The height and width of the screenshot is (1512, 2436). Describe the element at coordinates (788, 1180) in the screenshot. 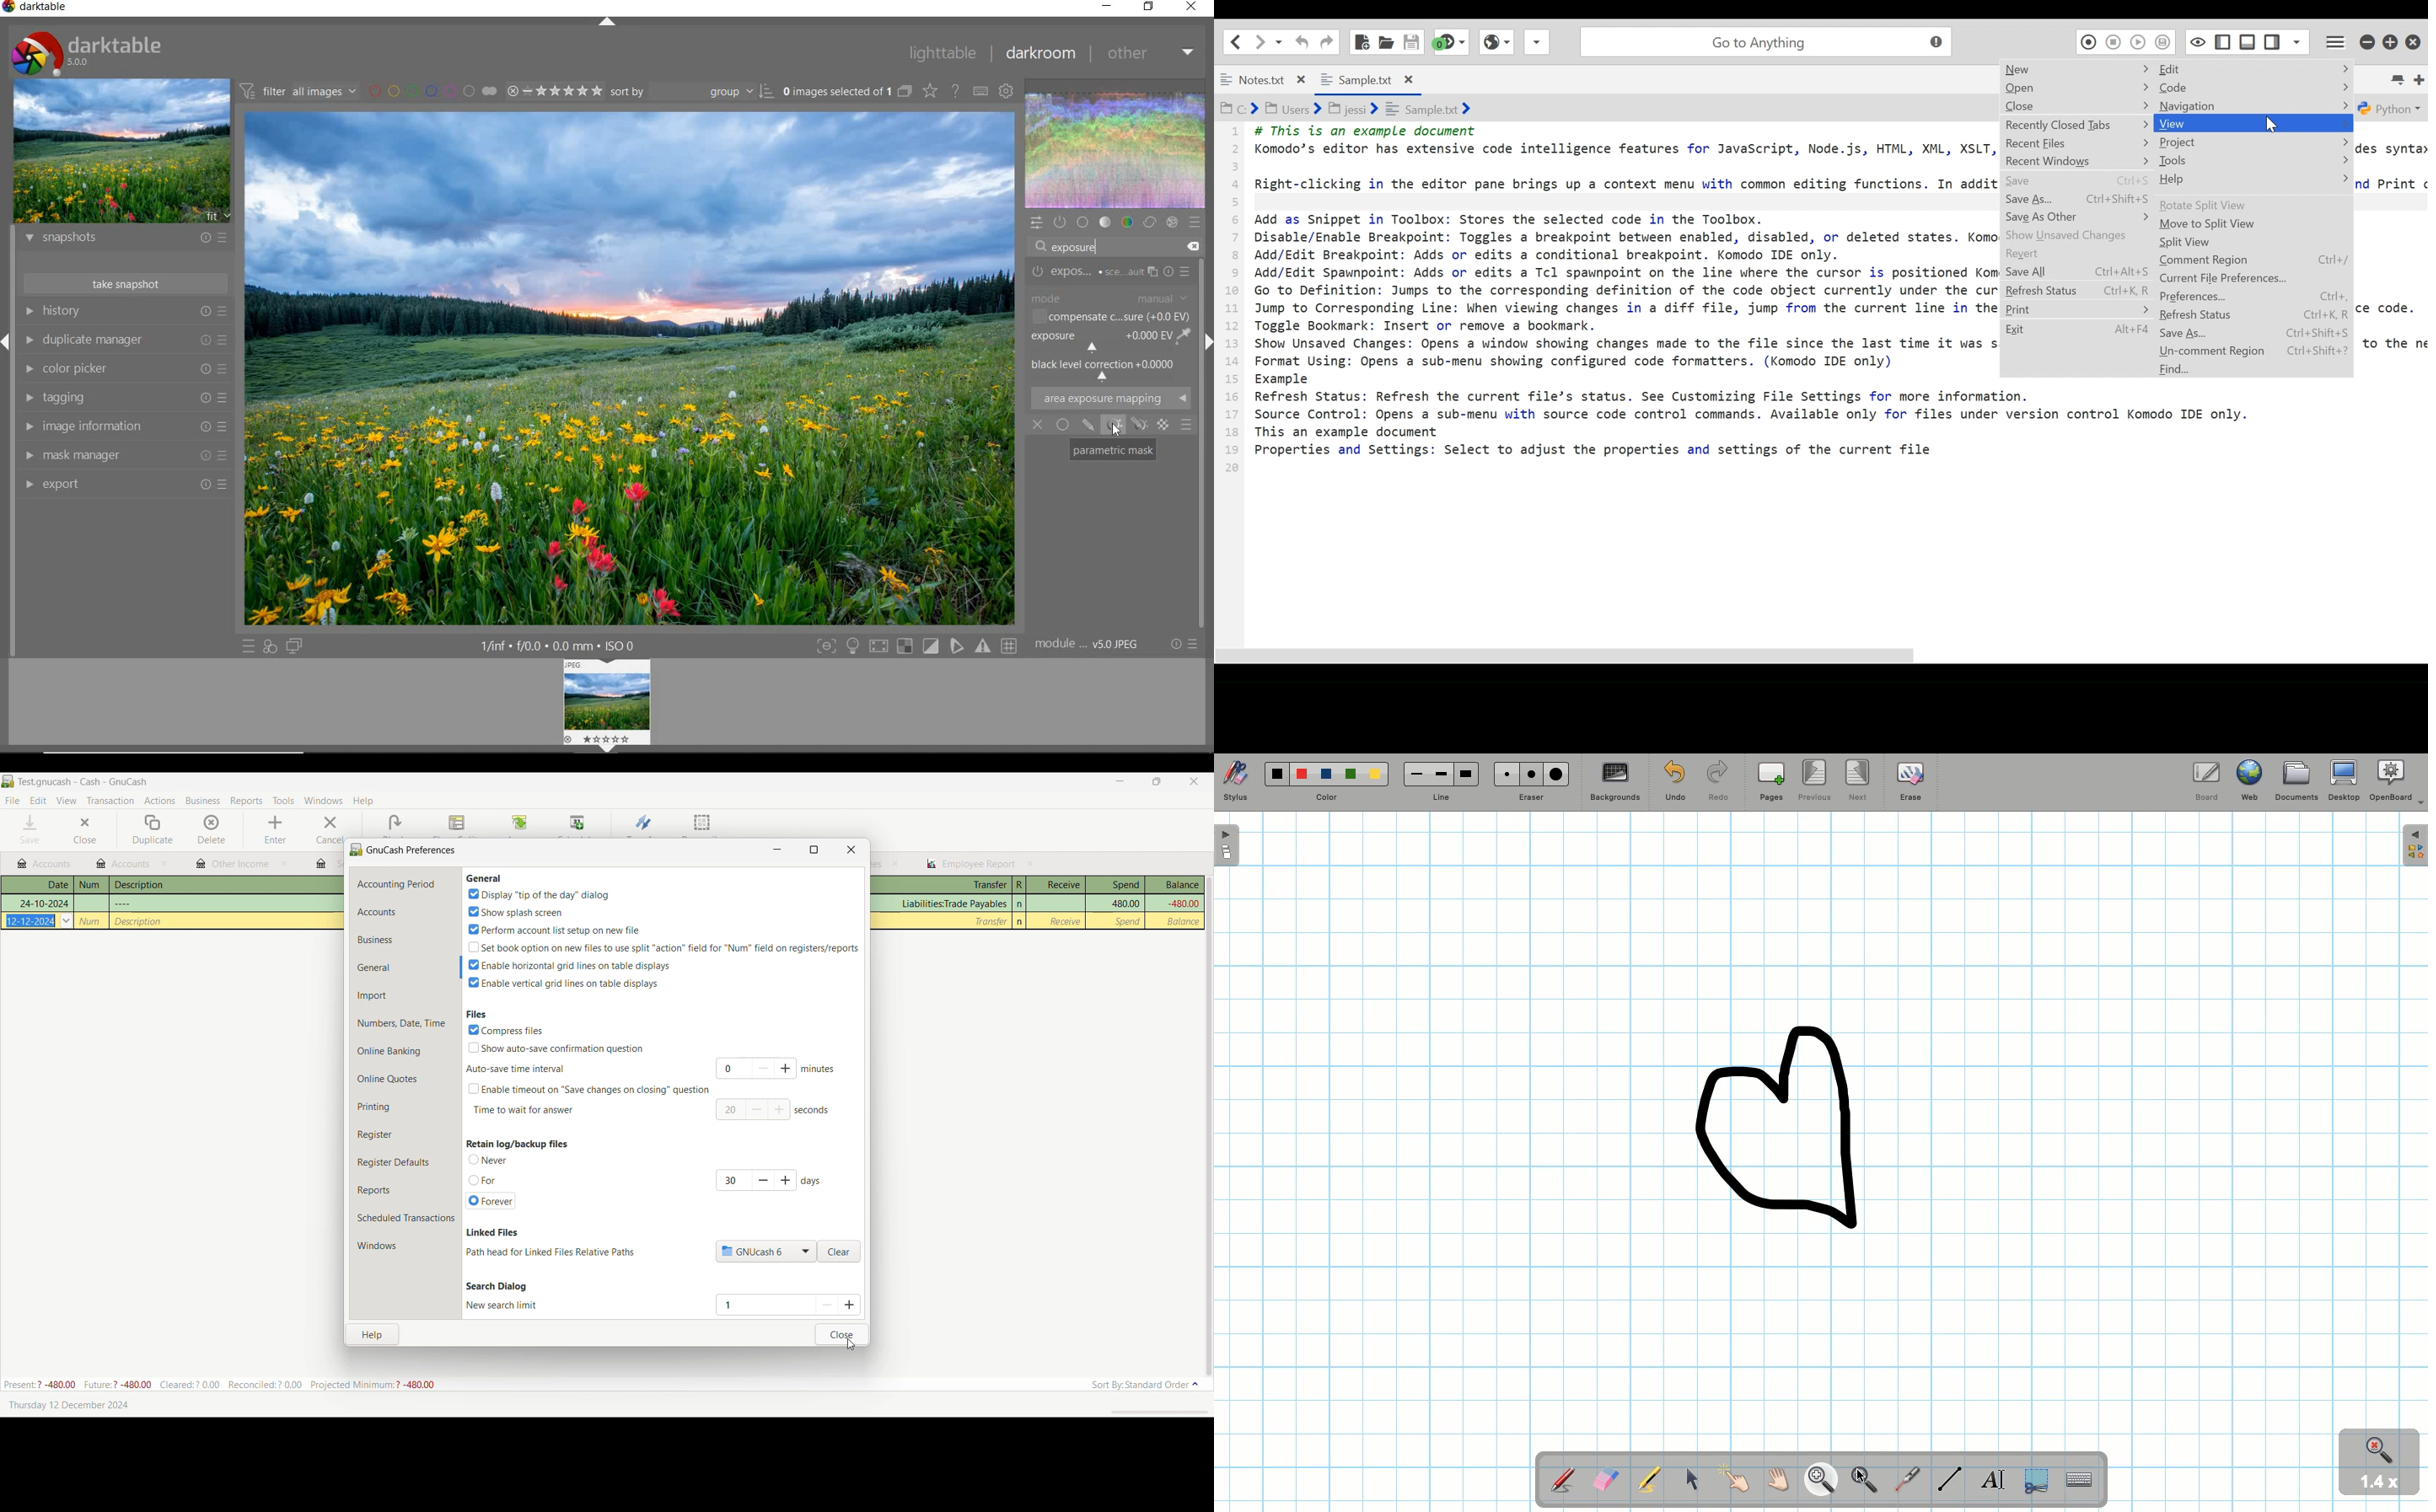

I see `add` at that location.